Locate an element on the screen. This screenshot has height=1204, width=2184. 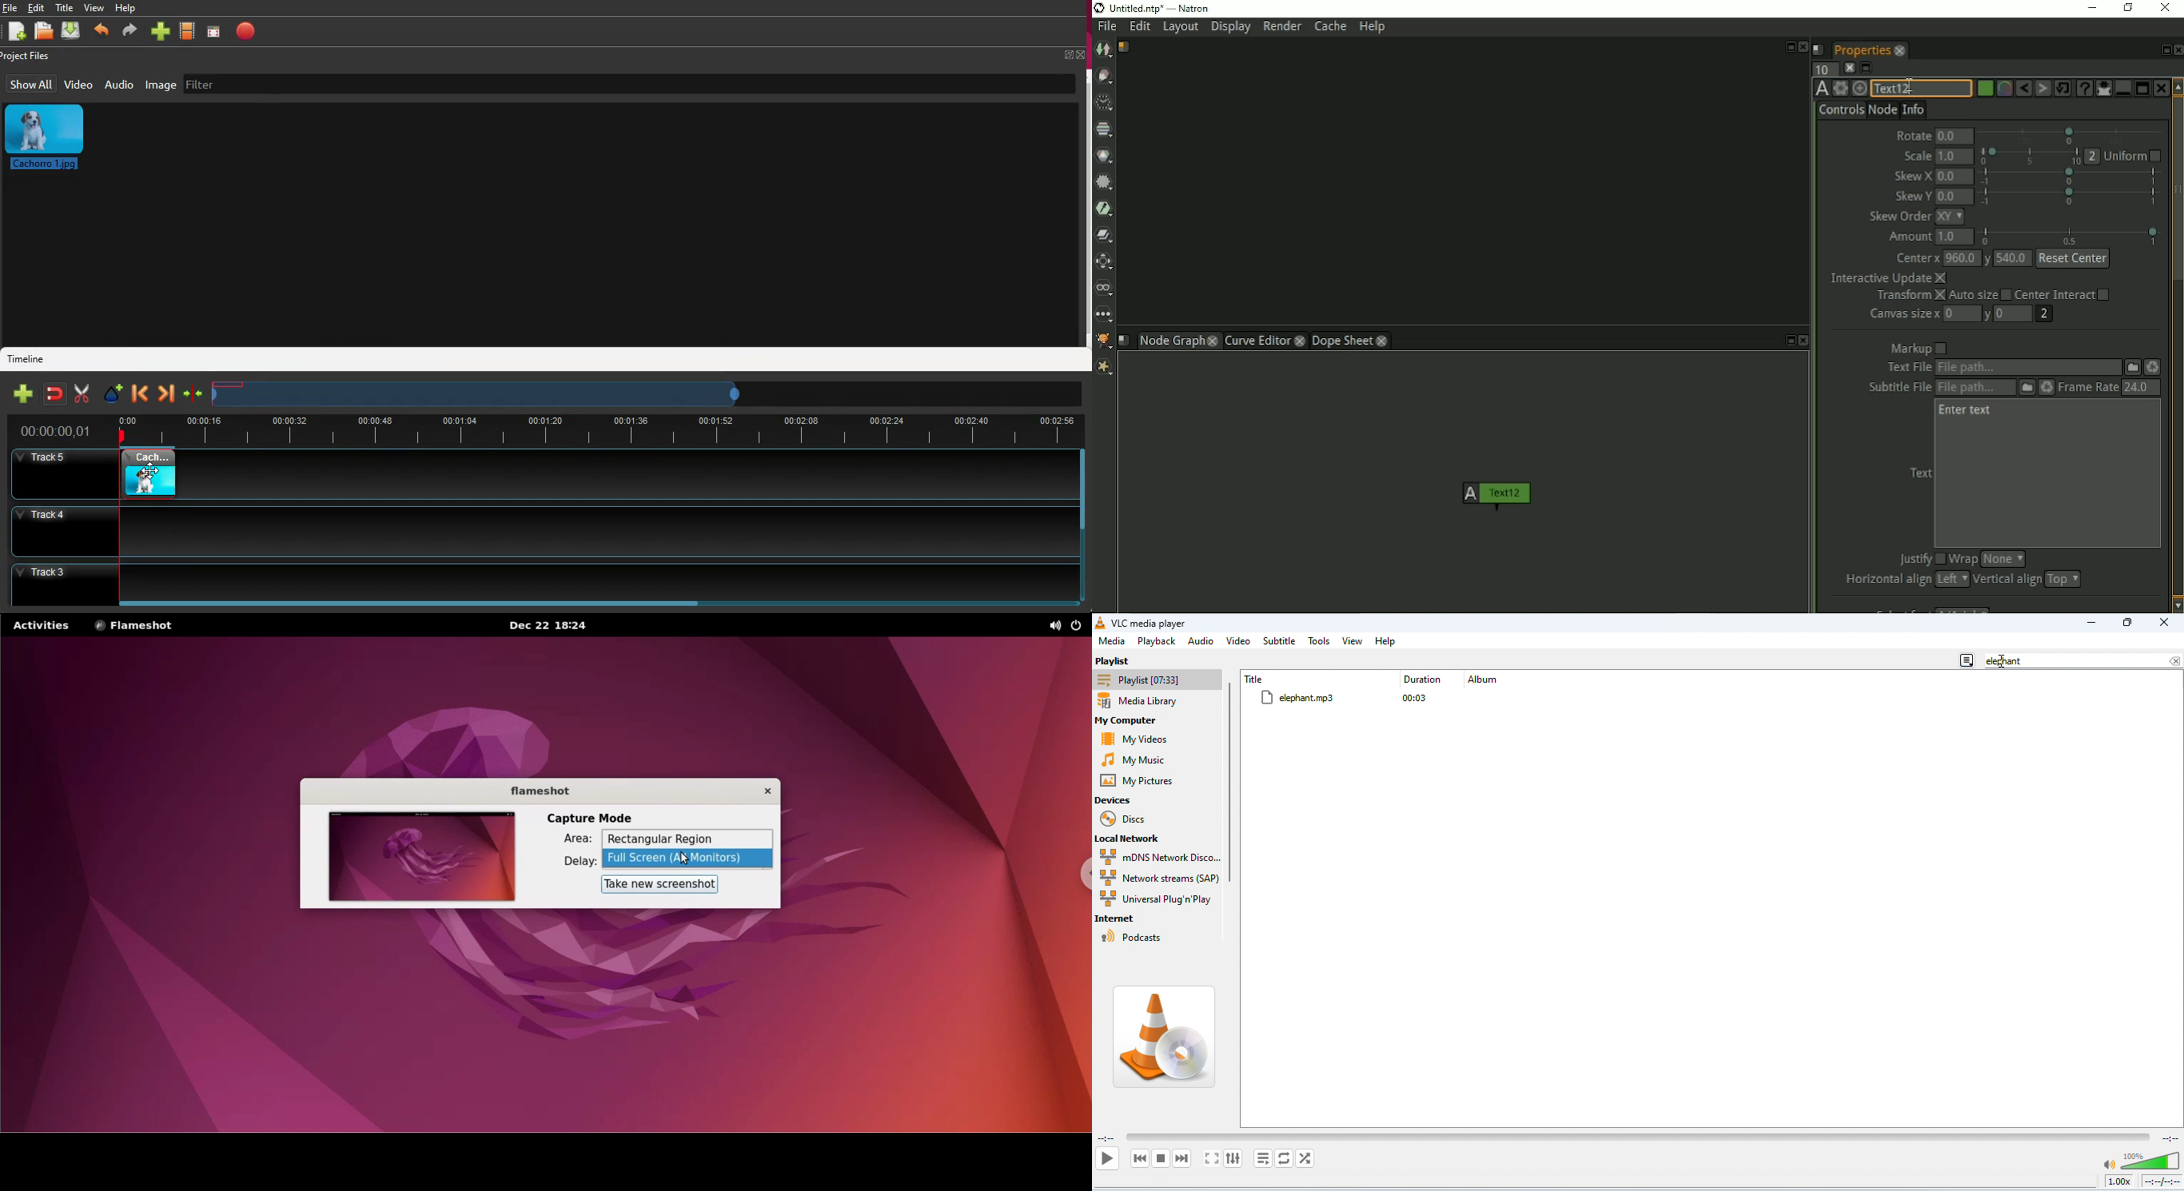
top is located at coordinates (2063, 579).